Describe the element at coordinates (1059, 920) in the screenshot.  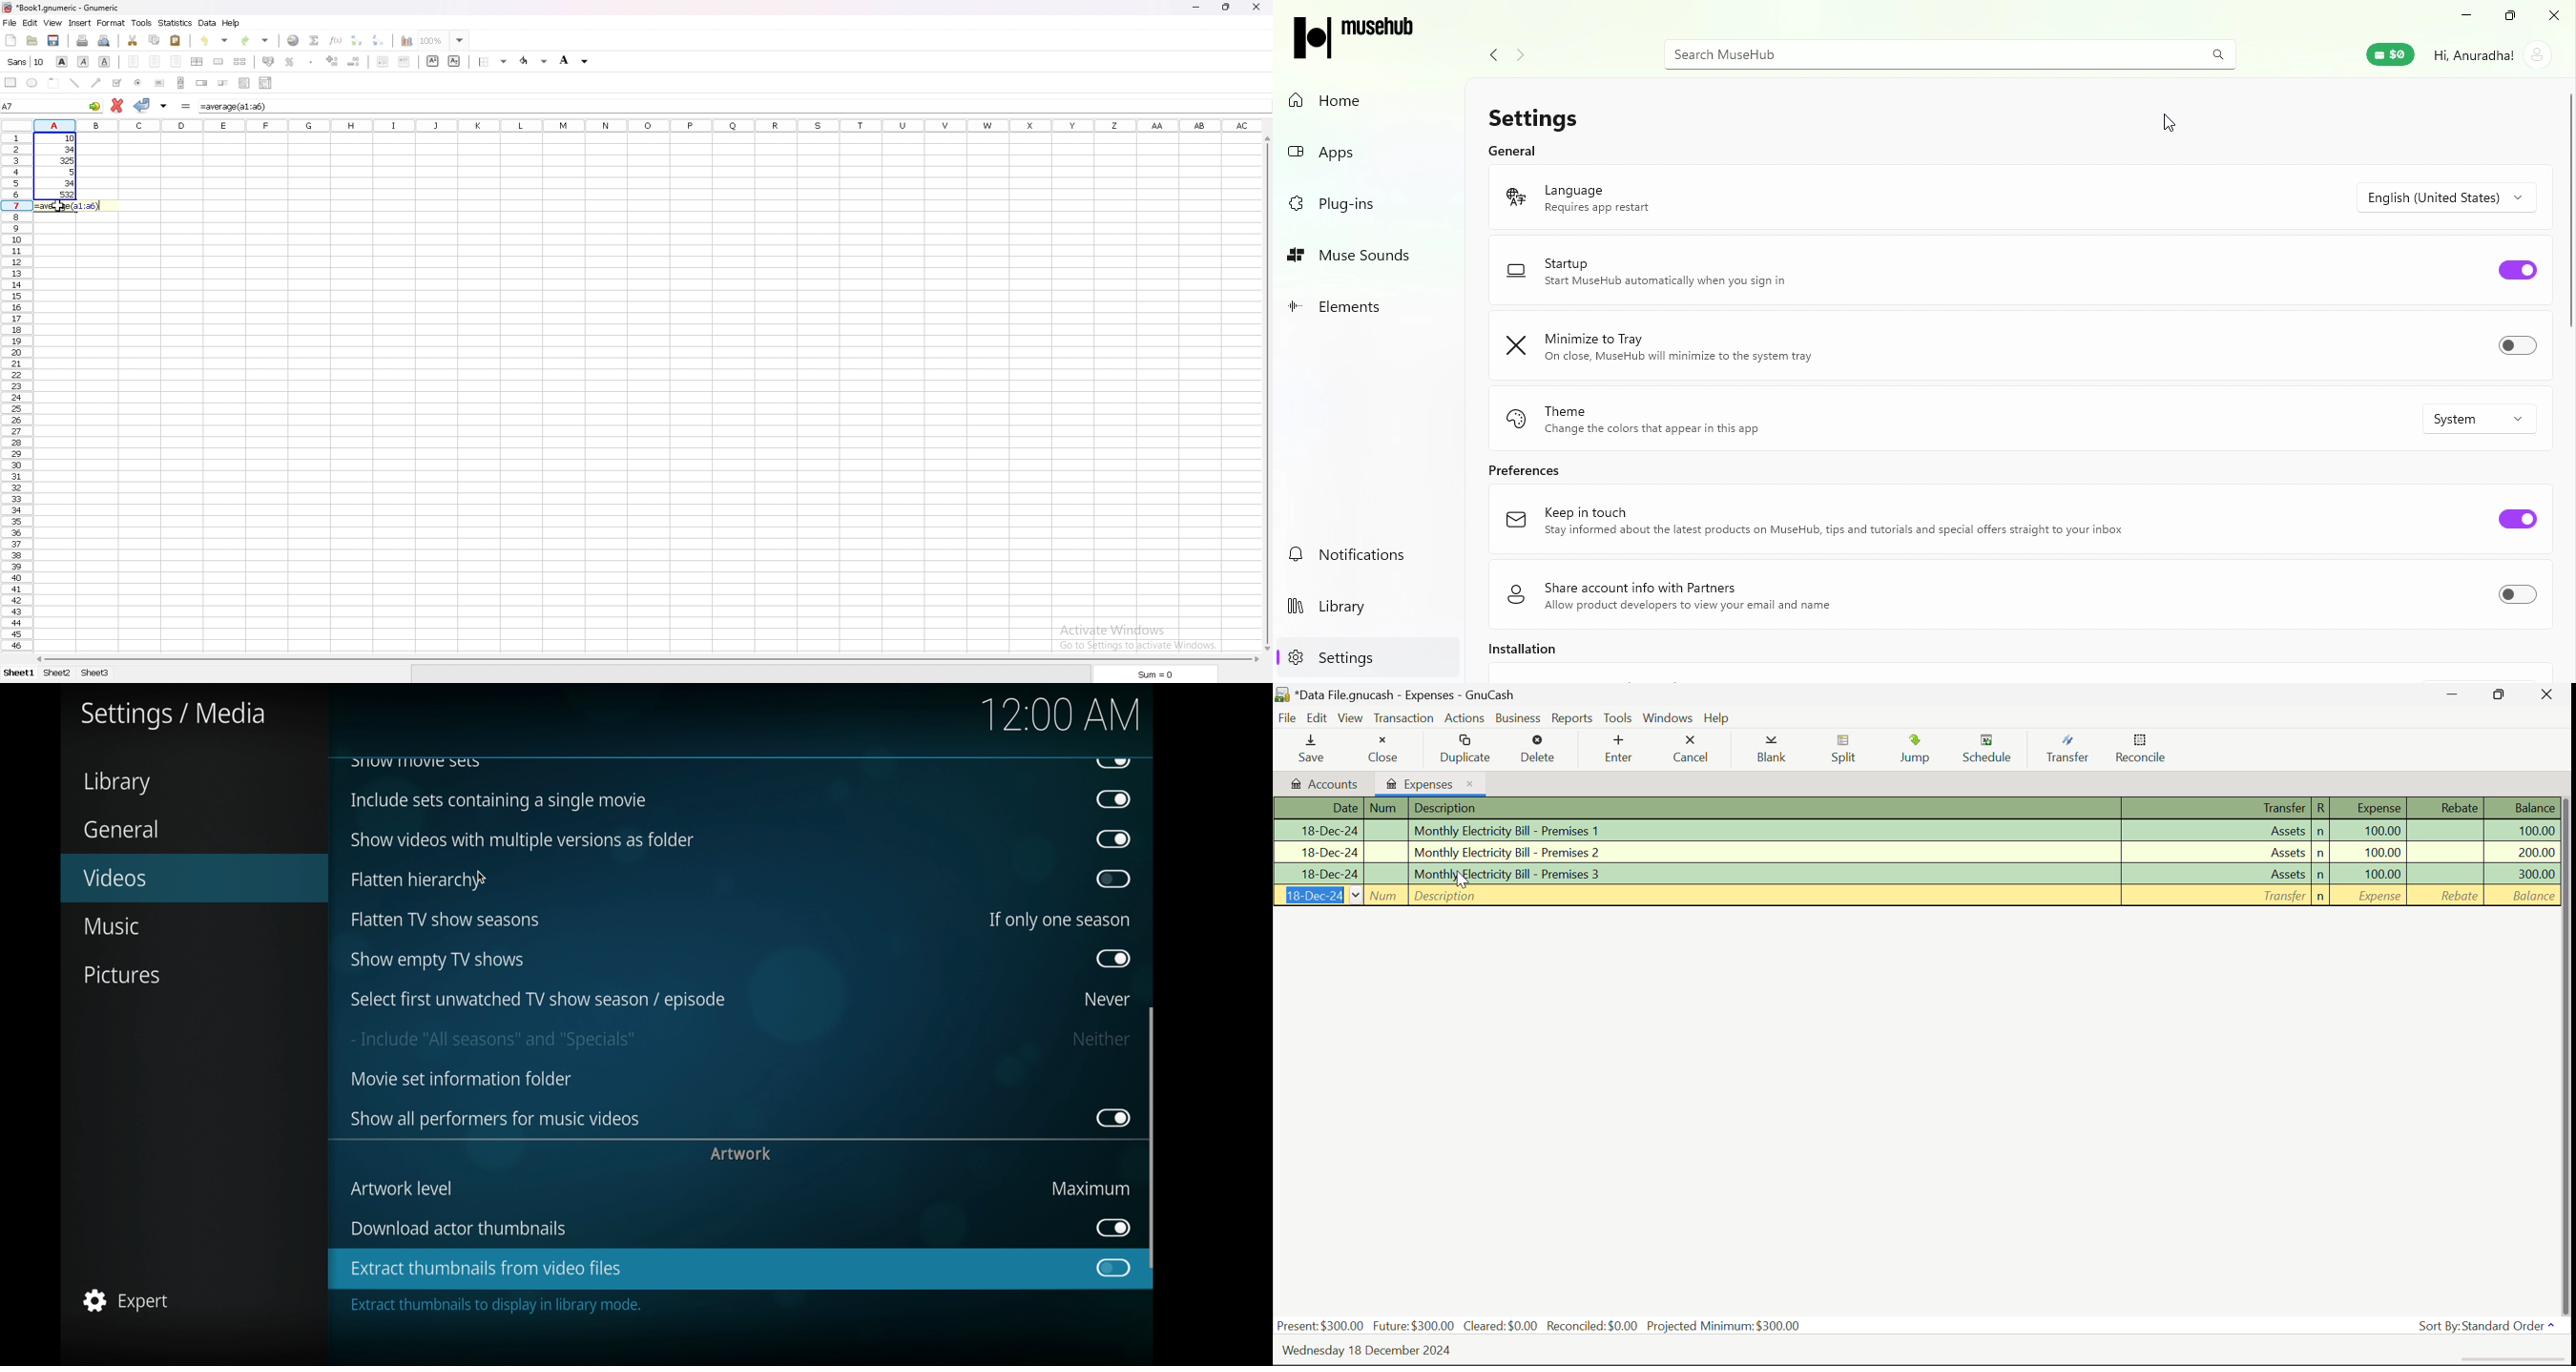
I see `if only one season` at that location.